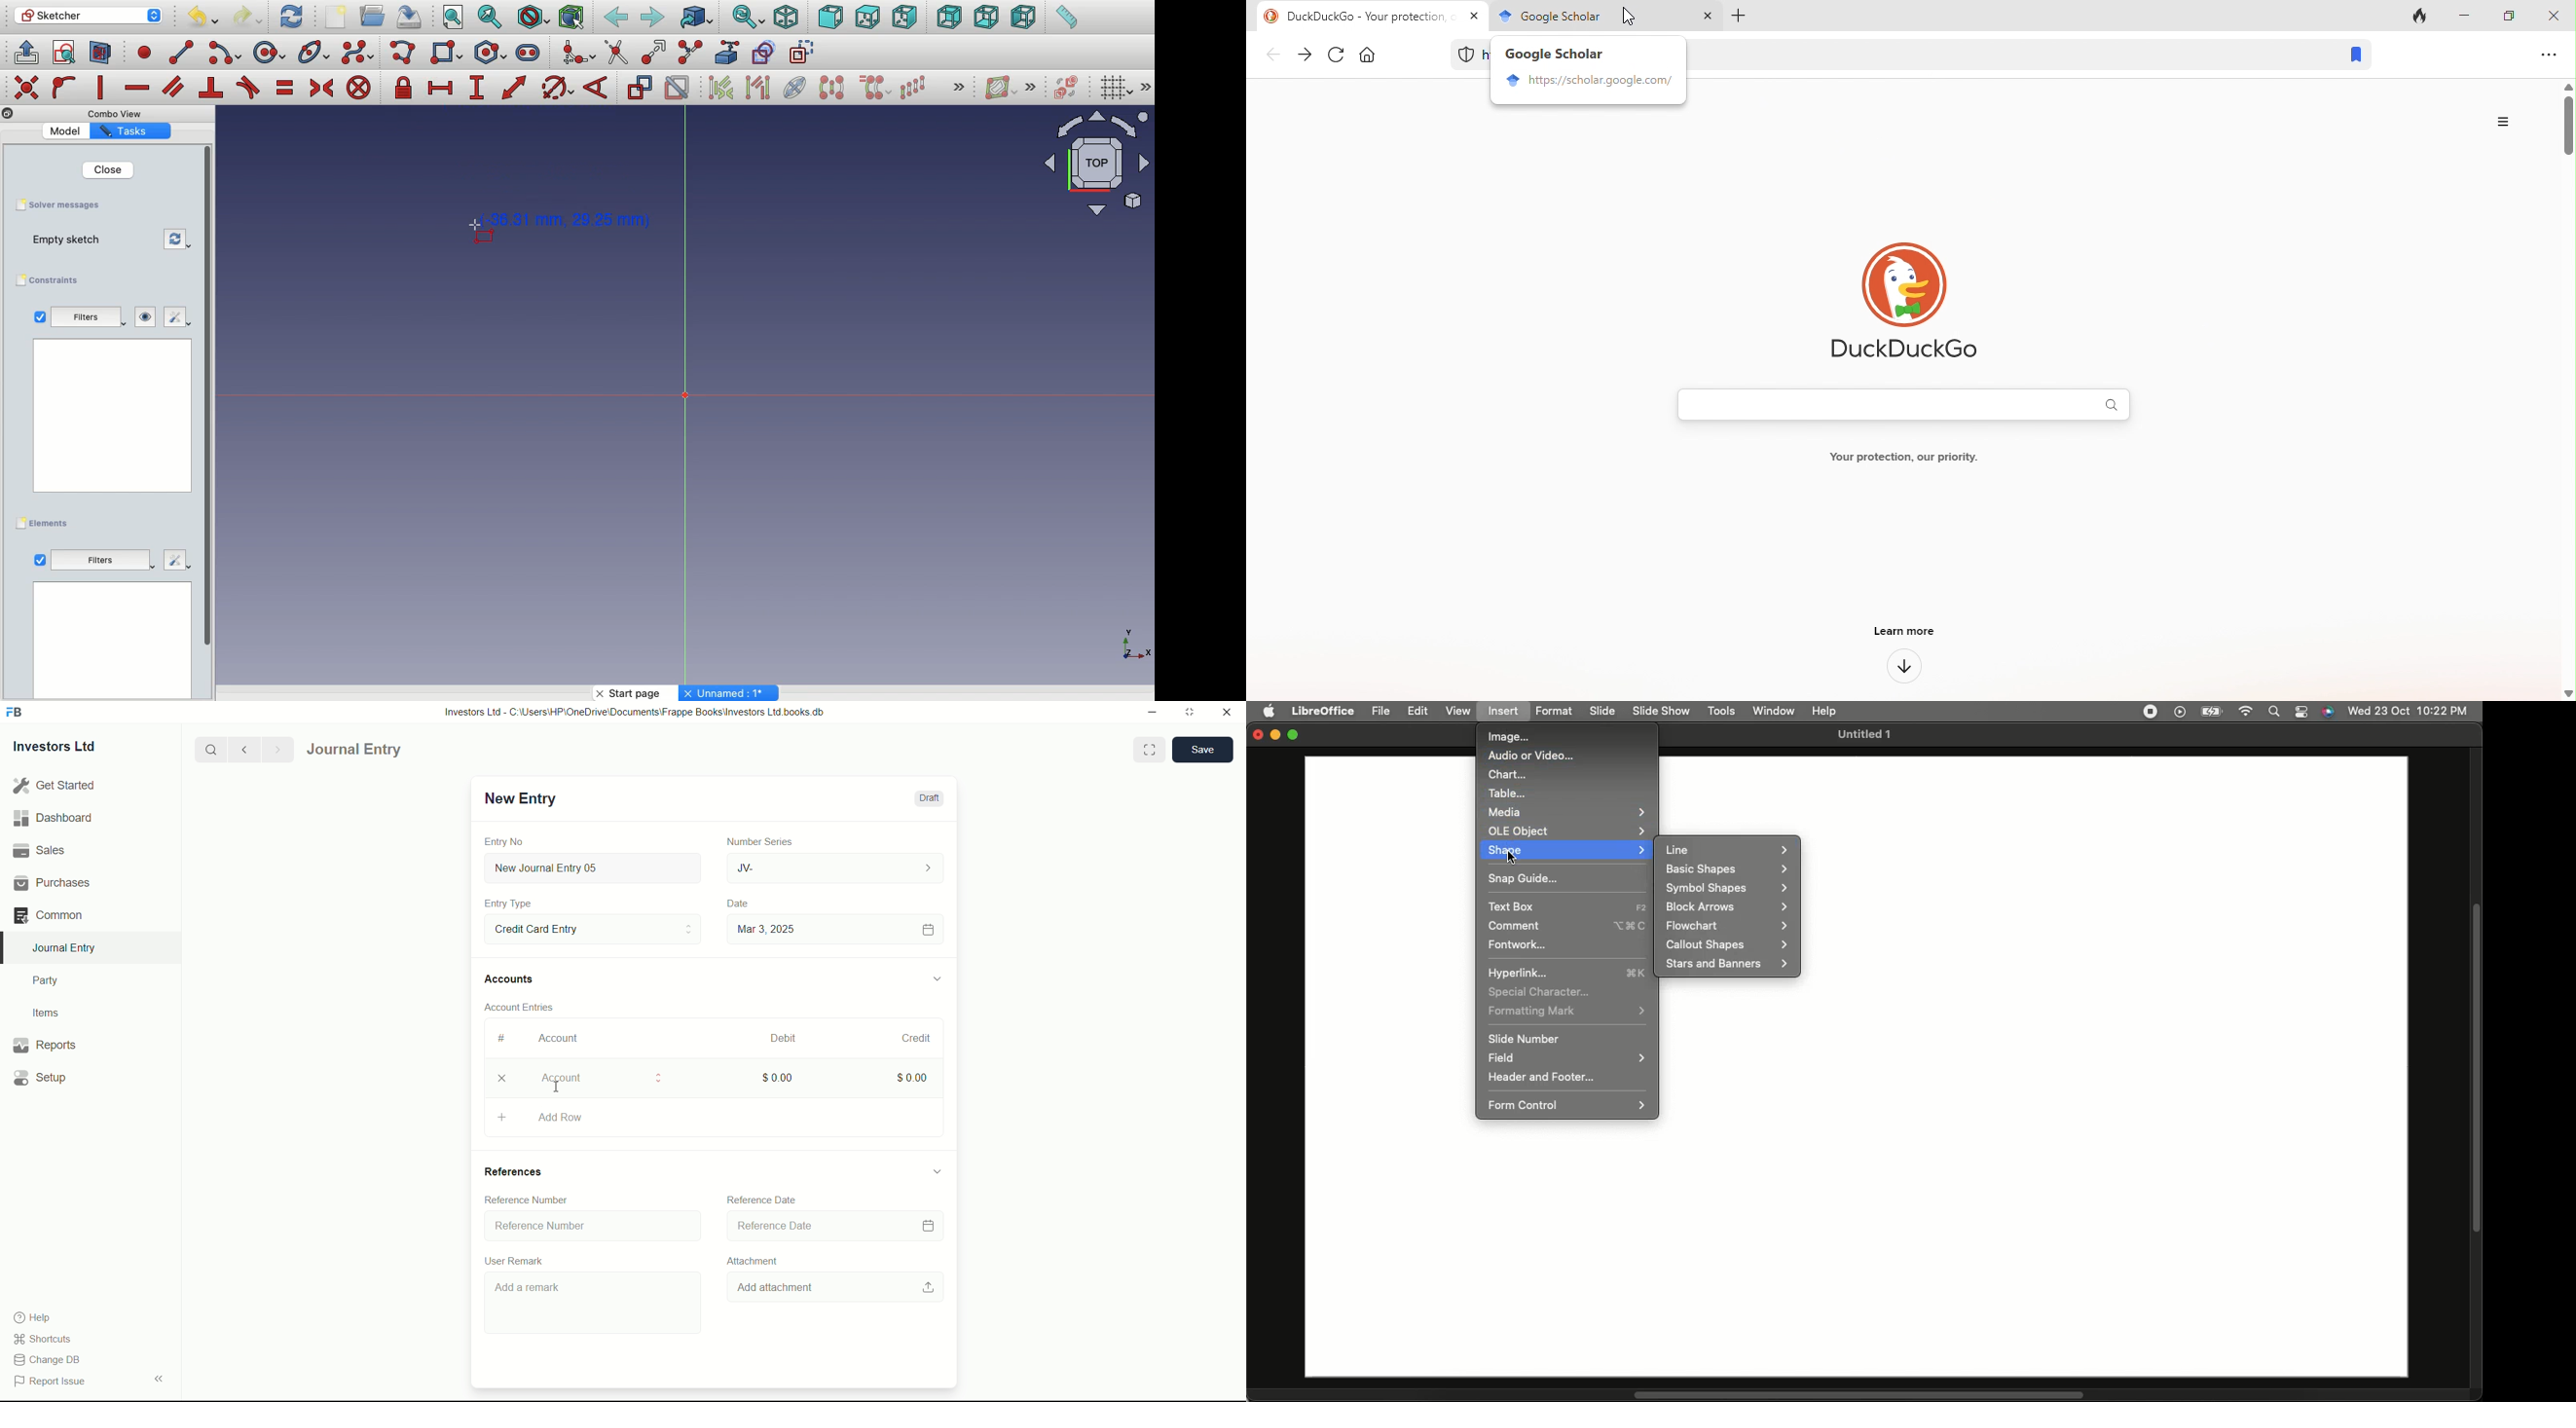 The height and width of the screenshot is (1428, 2576). What do you see at coordinates (754, 841) in the screenshot?
I see `Number Series` at bounding box center [754, 841].